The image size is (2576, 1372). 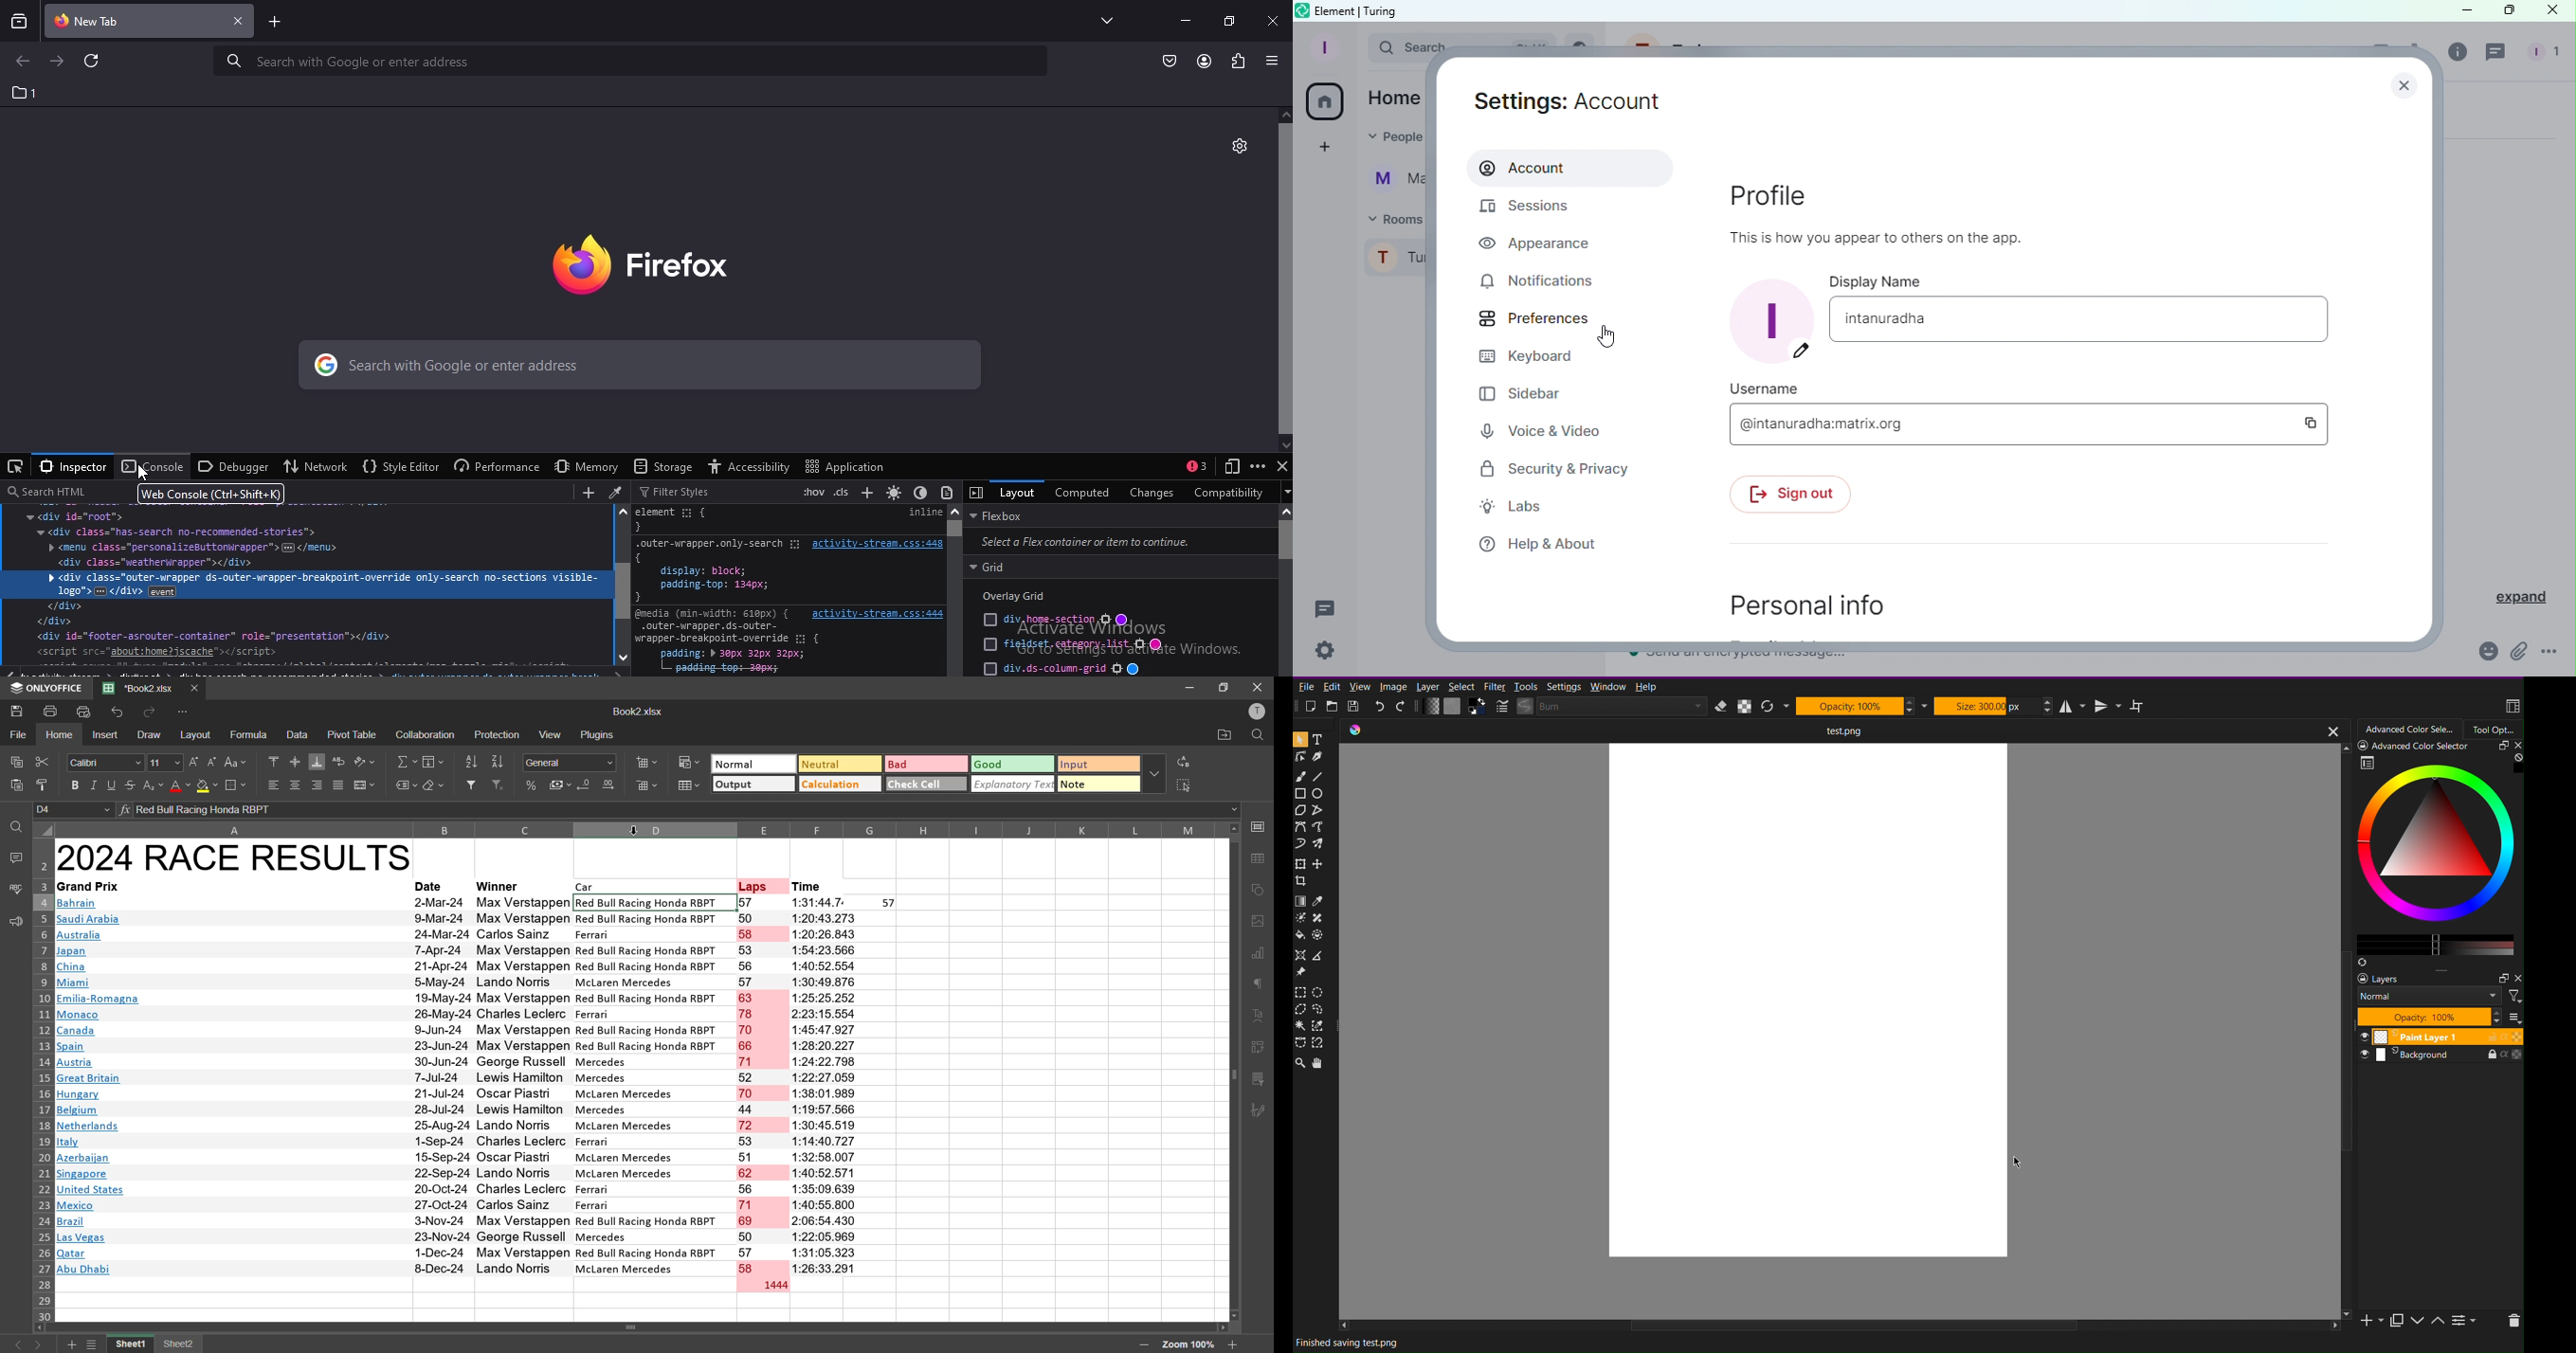 What do you see at coordinates (497, 464) in the screenshot?
I see `performance` at bounding box center [497, 464].